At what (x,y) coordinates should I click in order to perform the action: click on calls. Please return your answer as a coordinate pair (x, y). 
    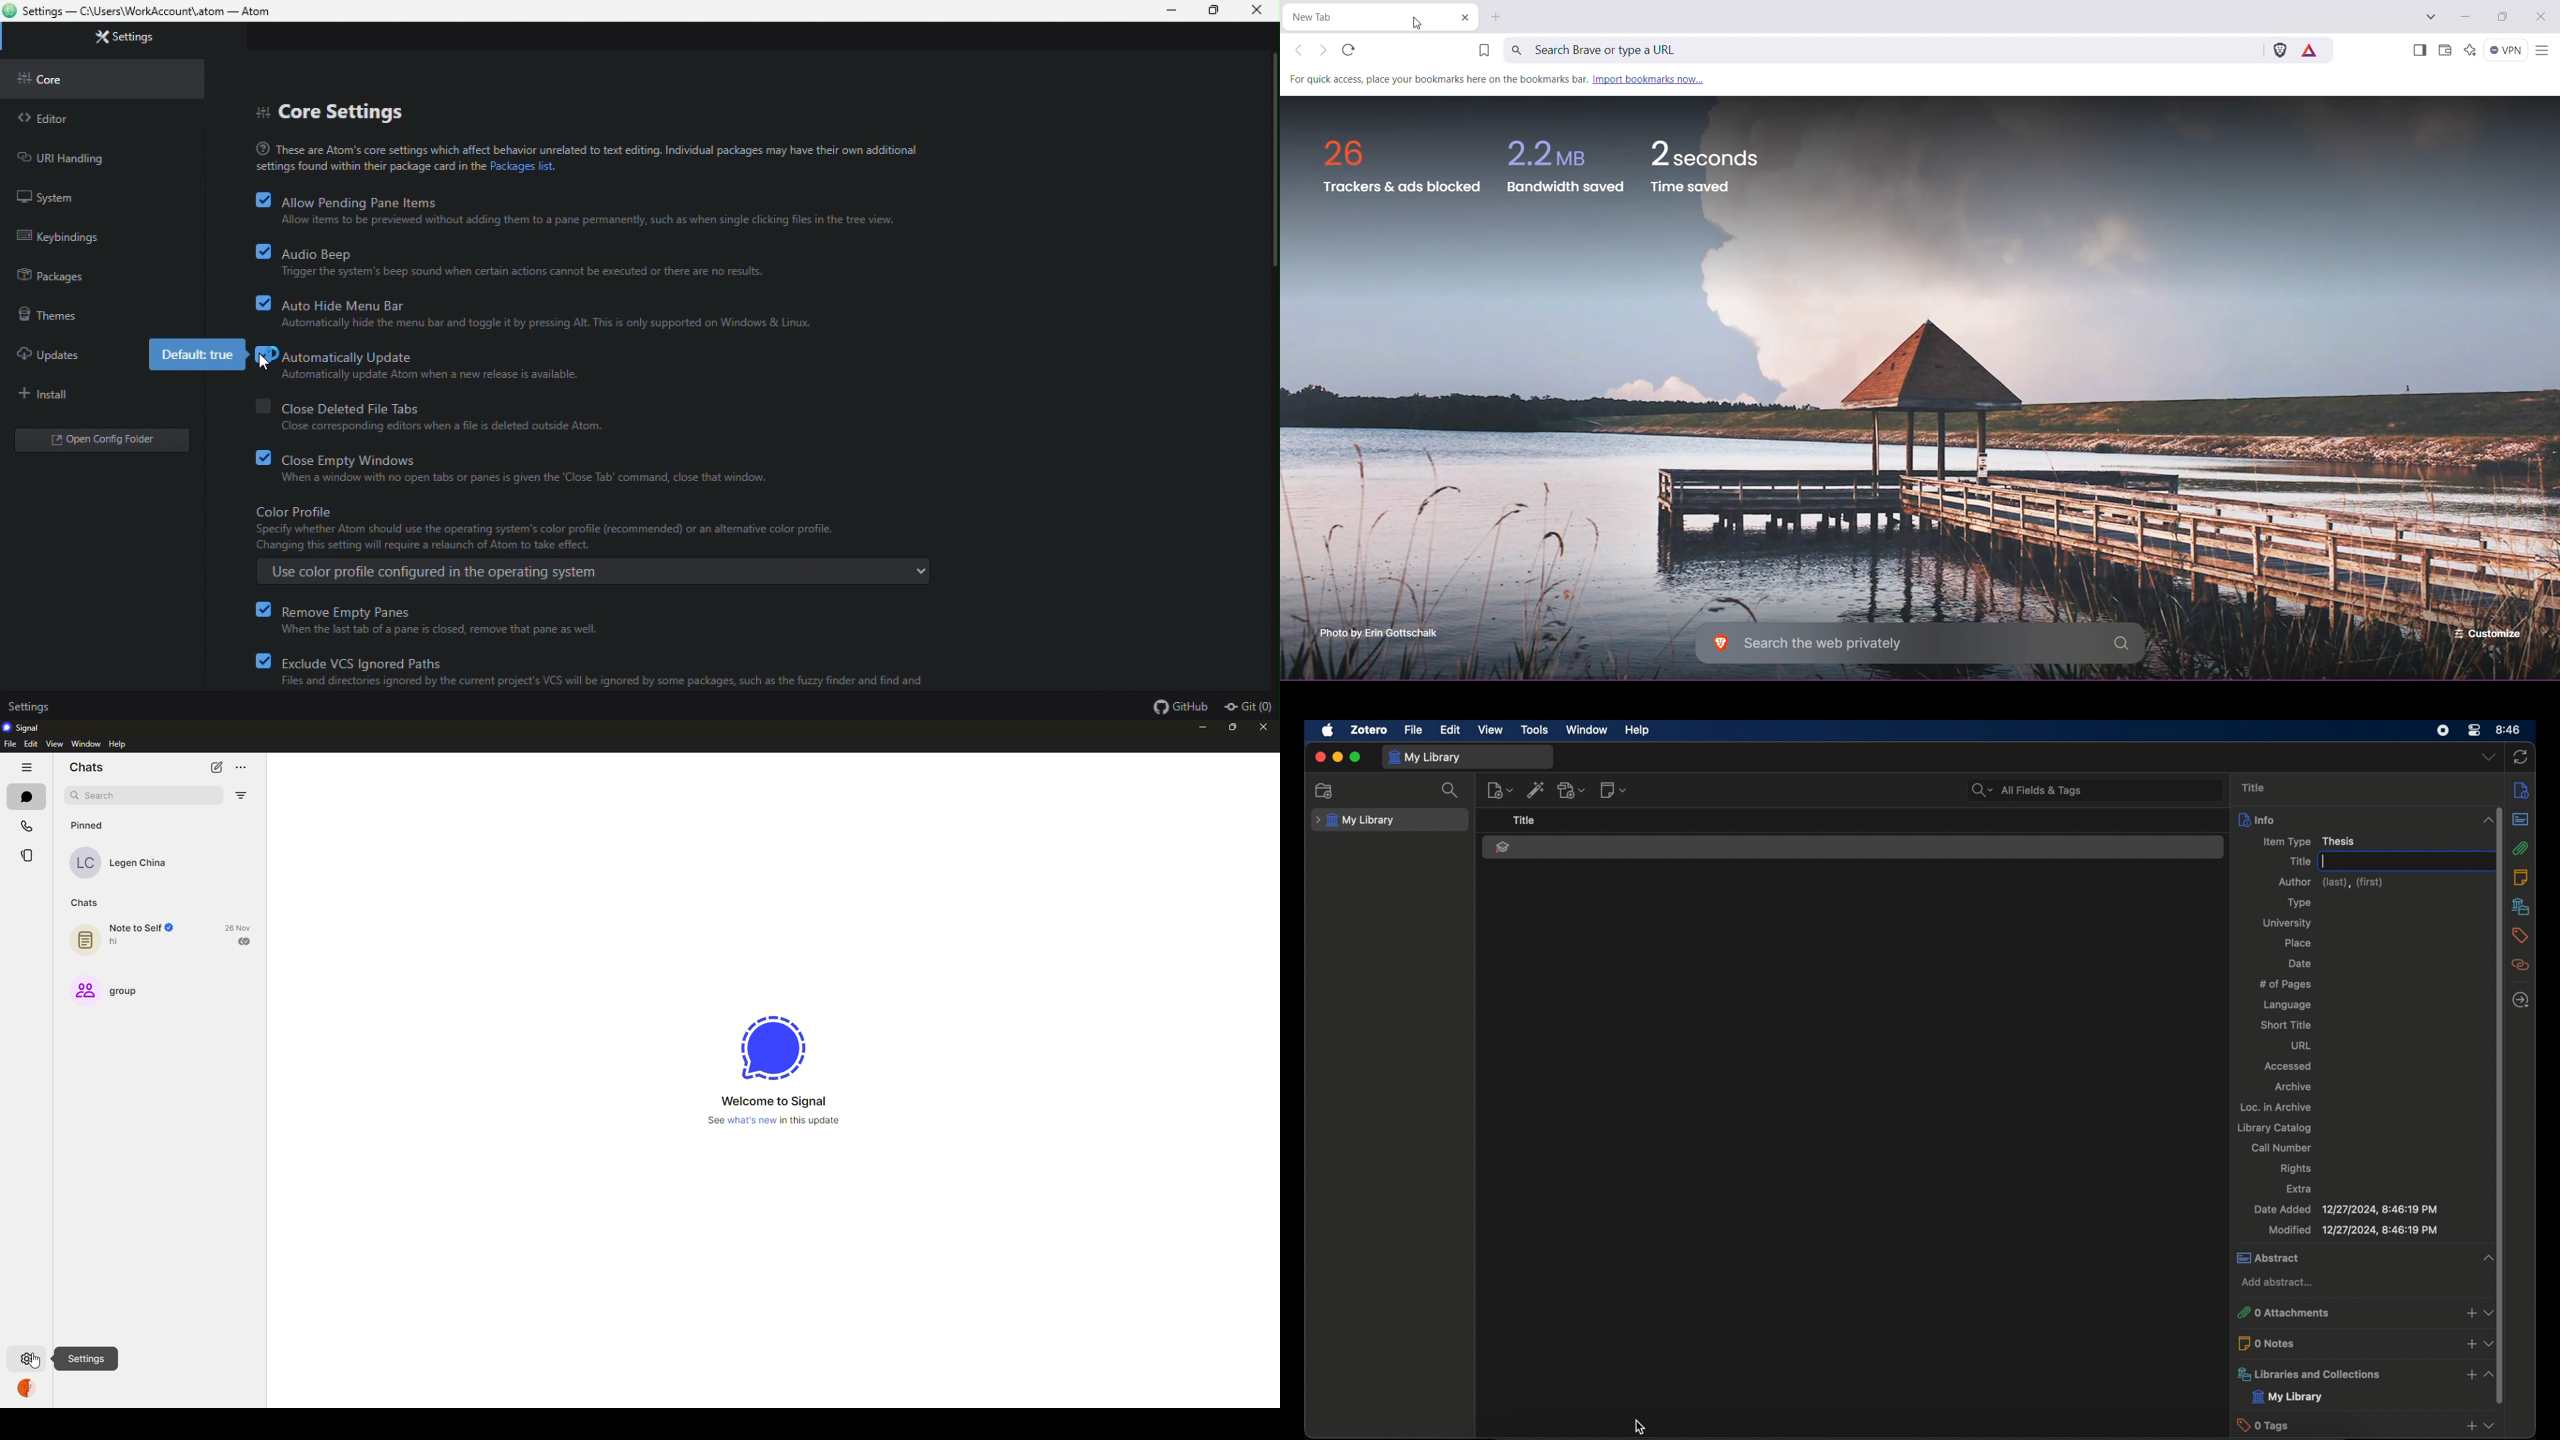
    Looking at the image, I should click on (28, 825).